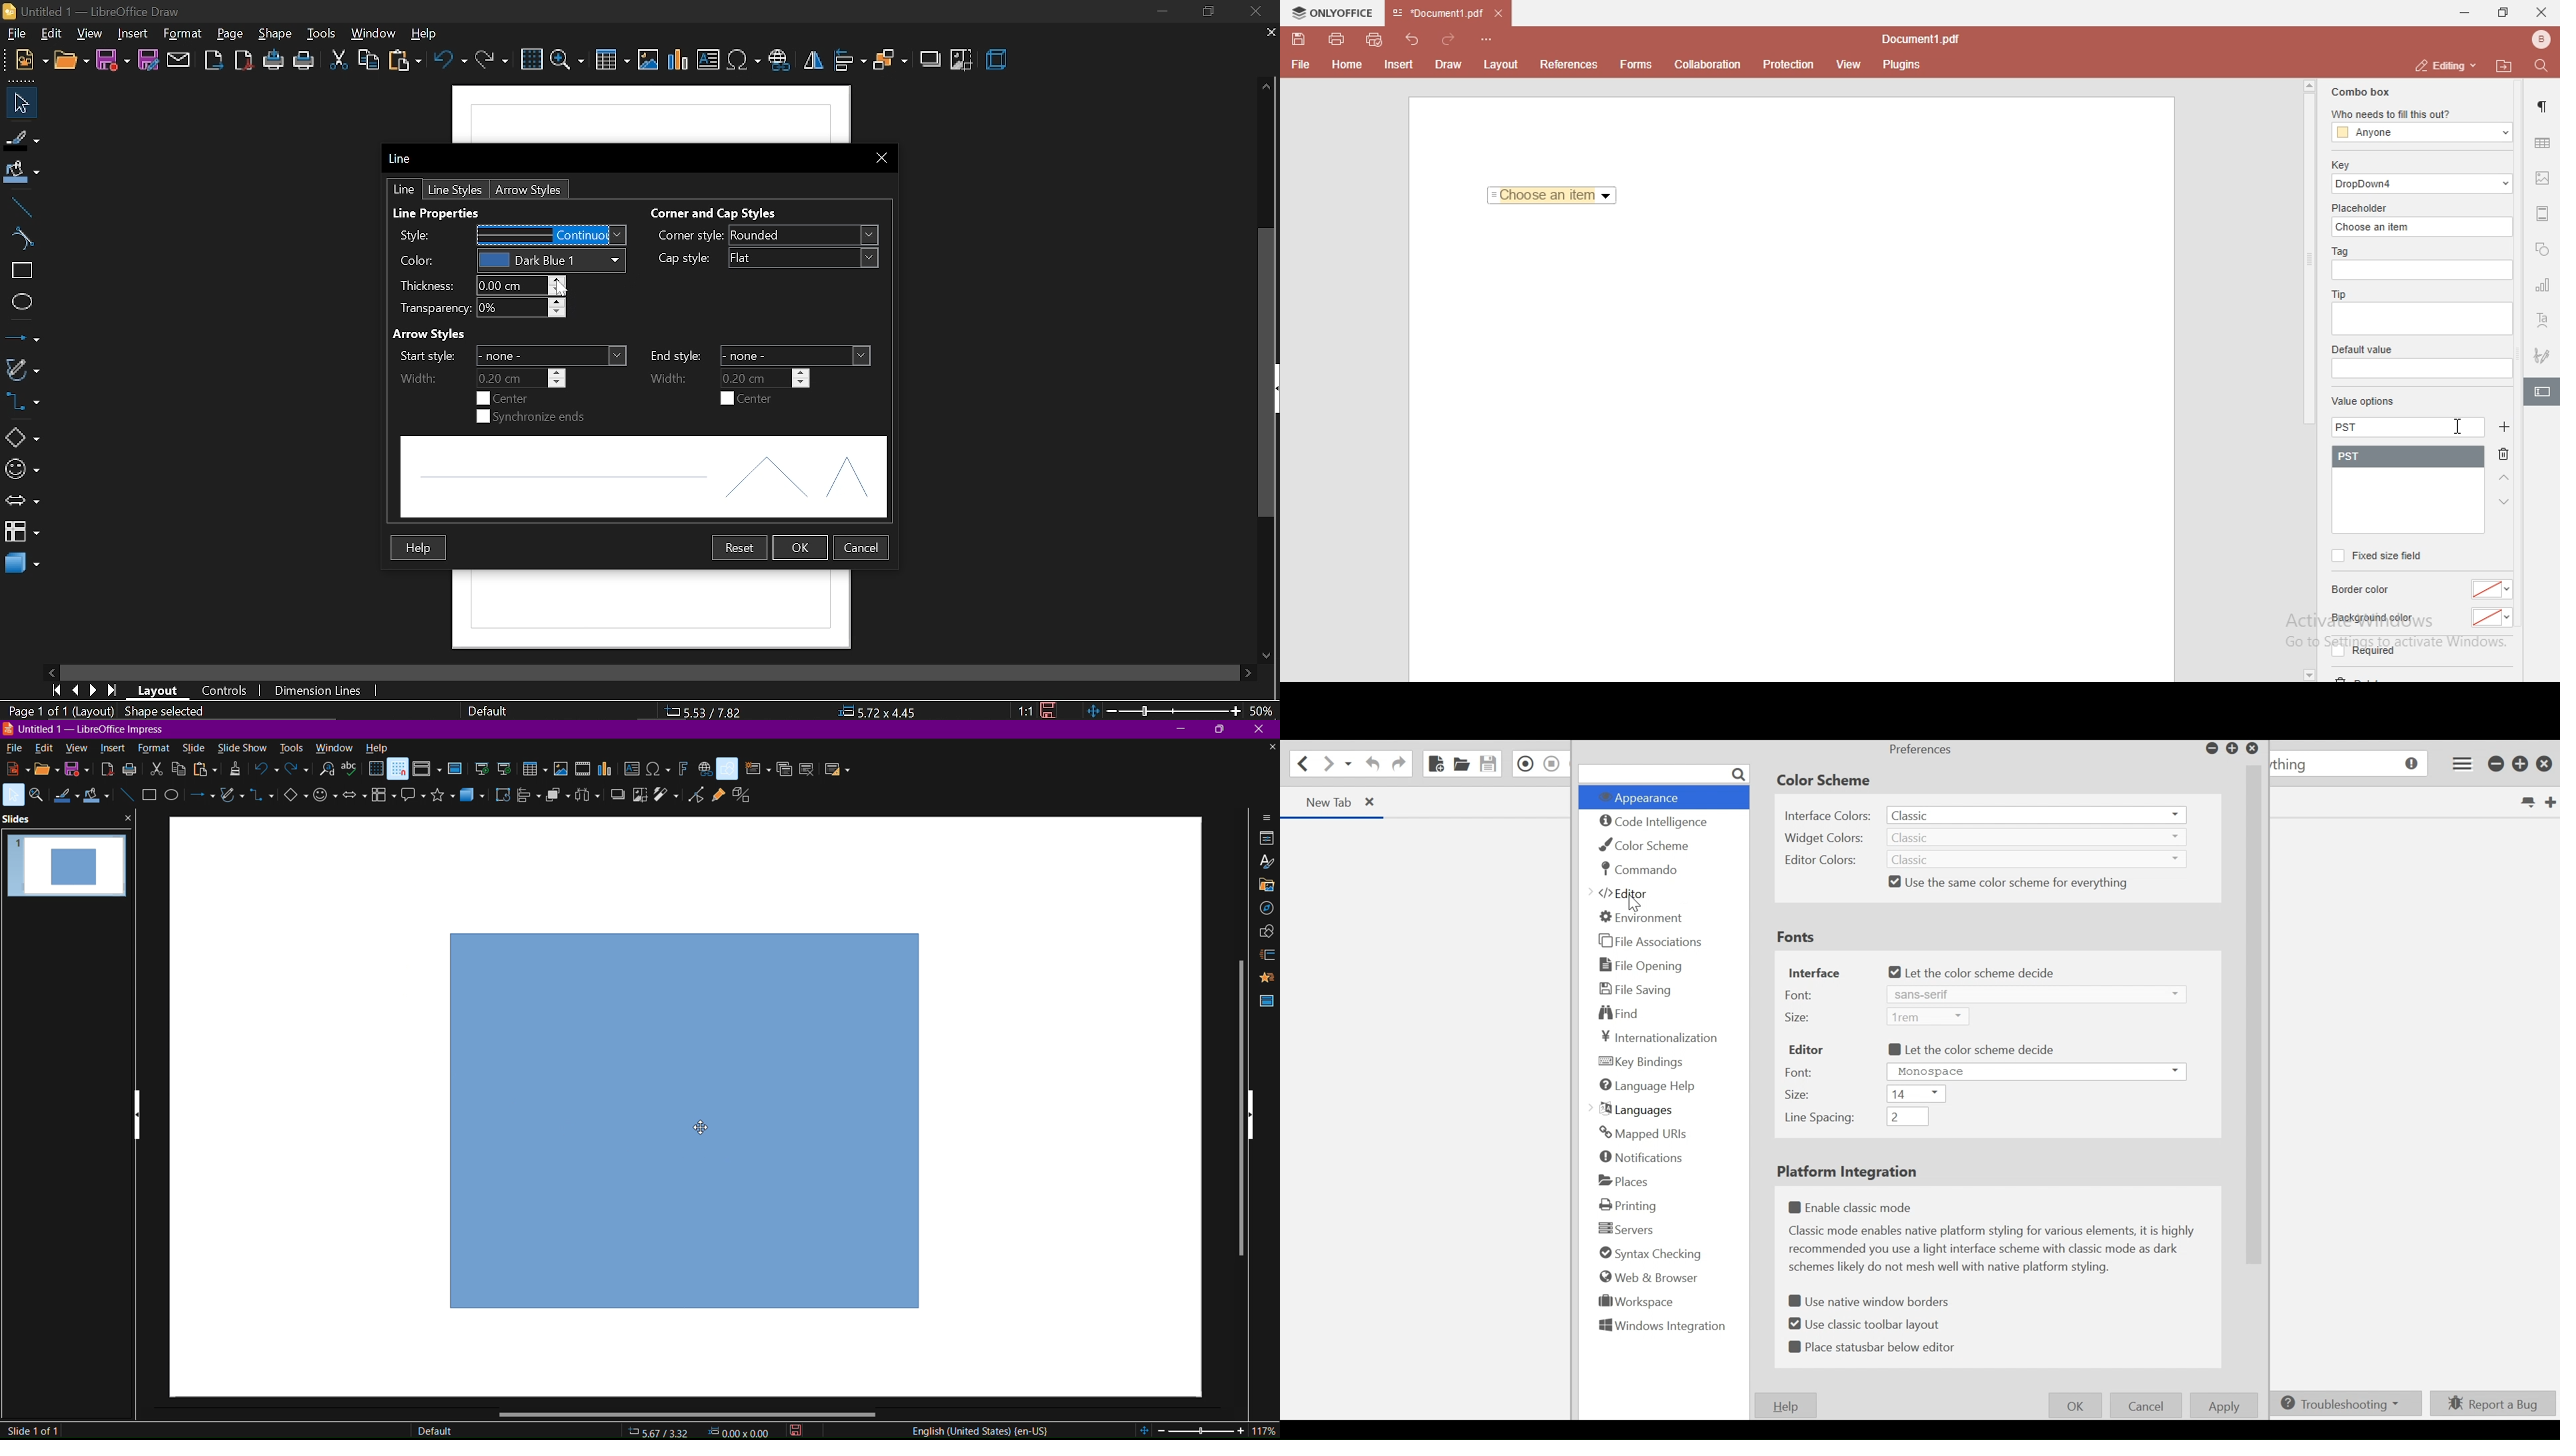 Image resolution: width=2576 pixels, height=1456 pixels. What do you see at coordinates (439, 210) in the screenshot?
I see `Line Properties.` at bounding box center [439, 210].